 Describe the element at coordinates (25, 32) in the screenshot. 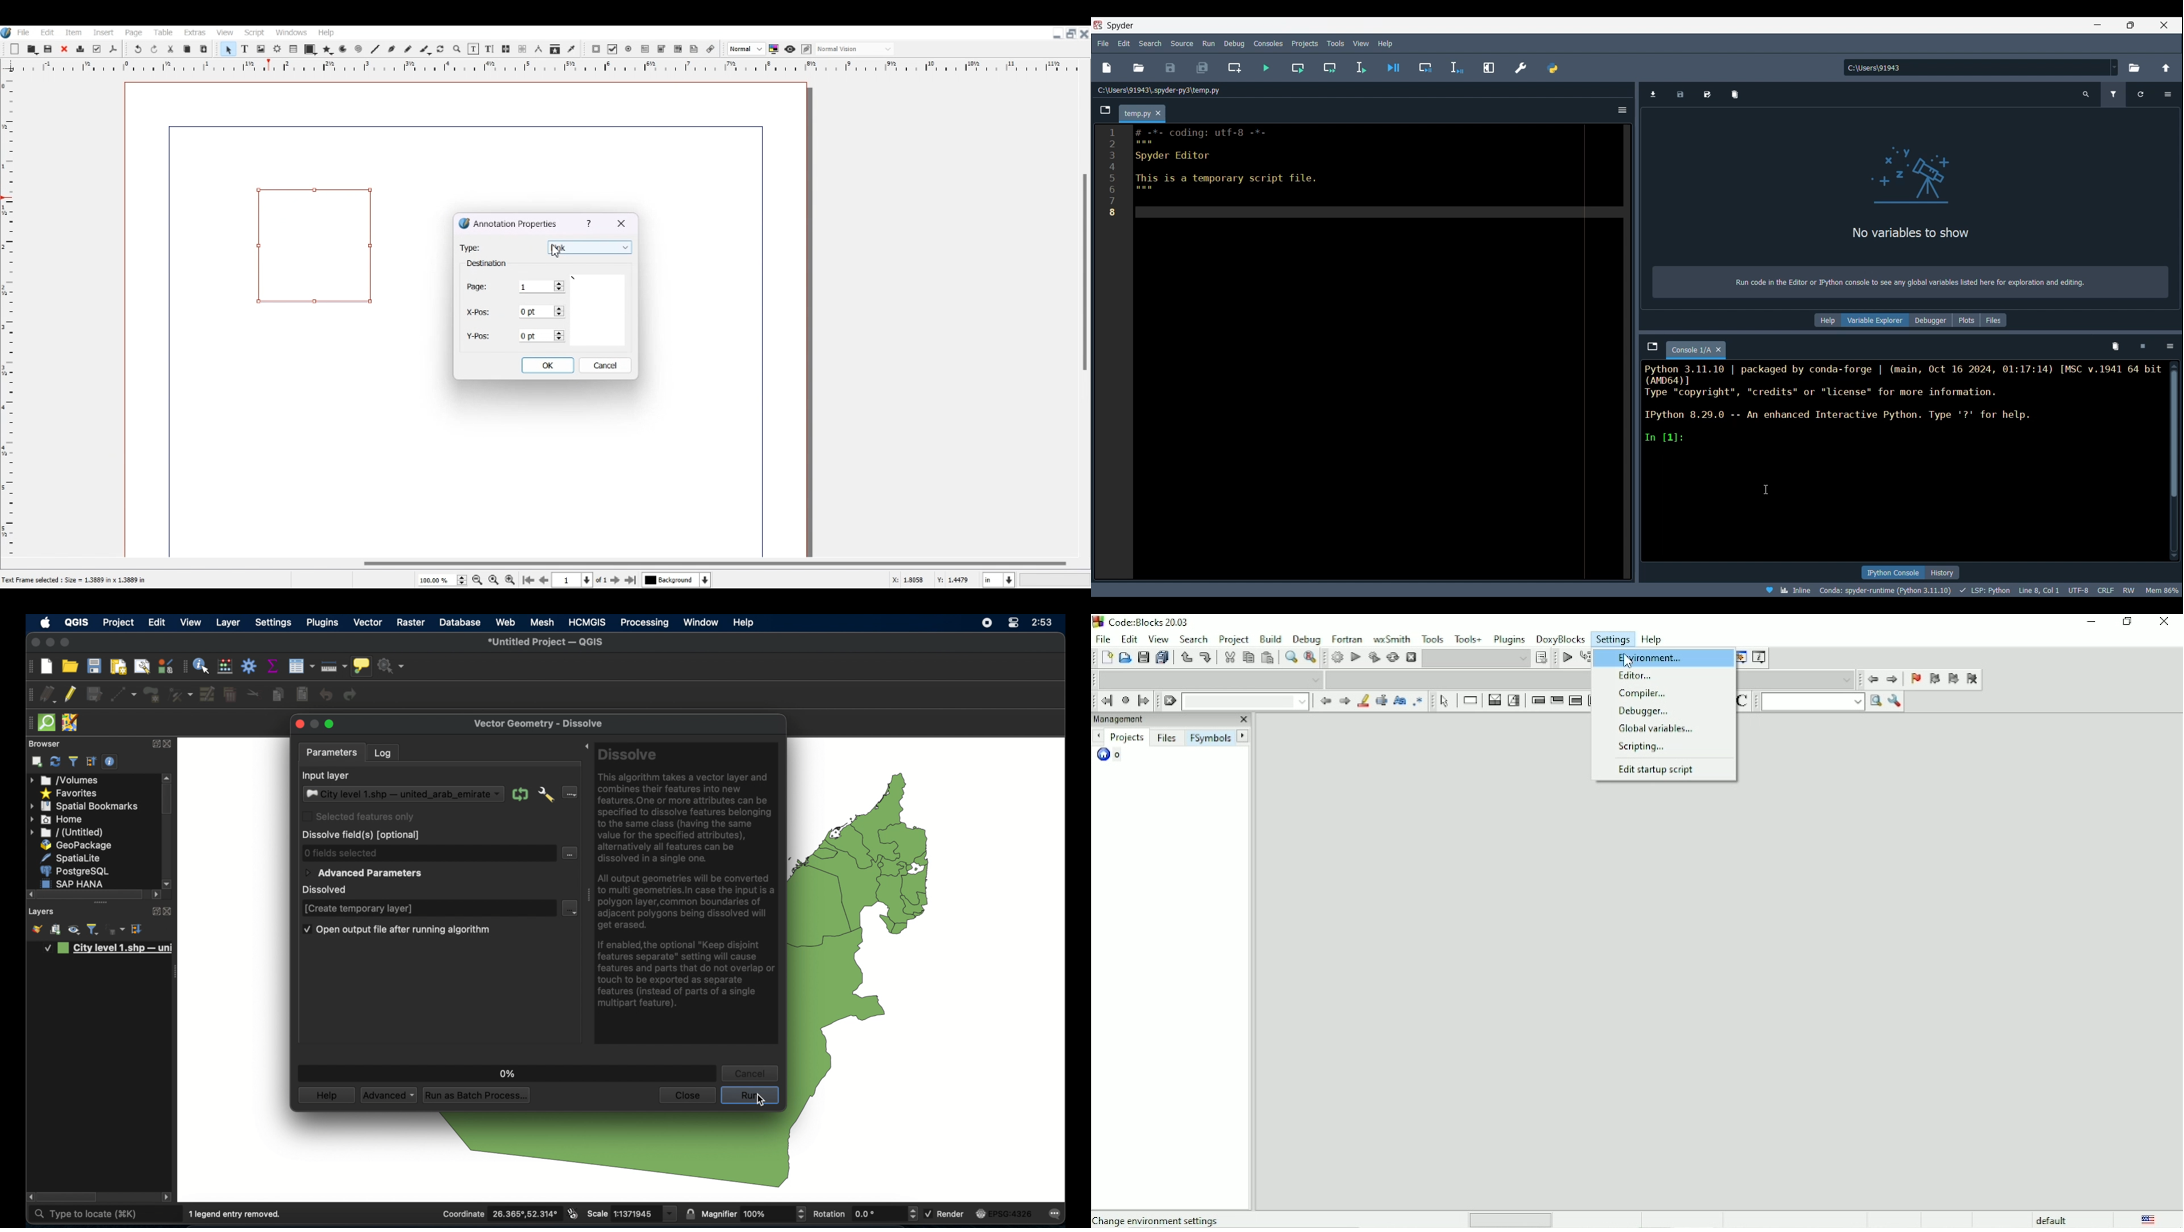

I see `File` at that location.